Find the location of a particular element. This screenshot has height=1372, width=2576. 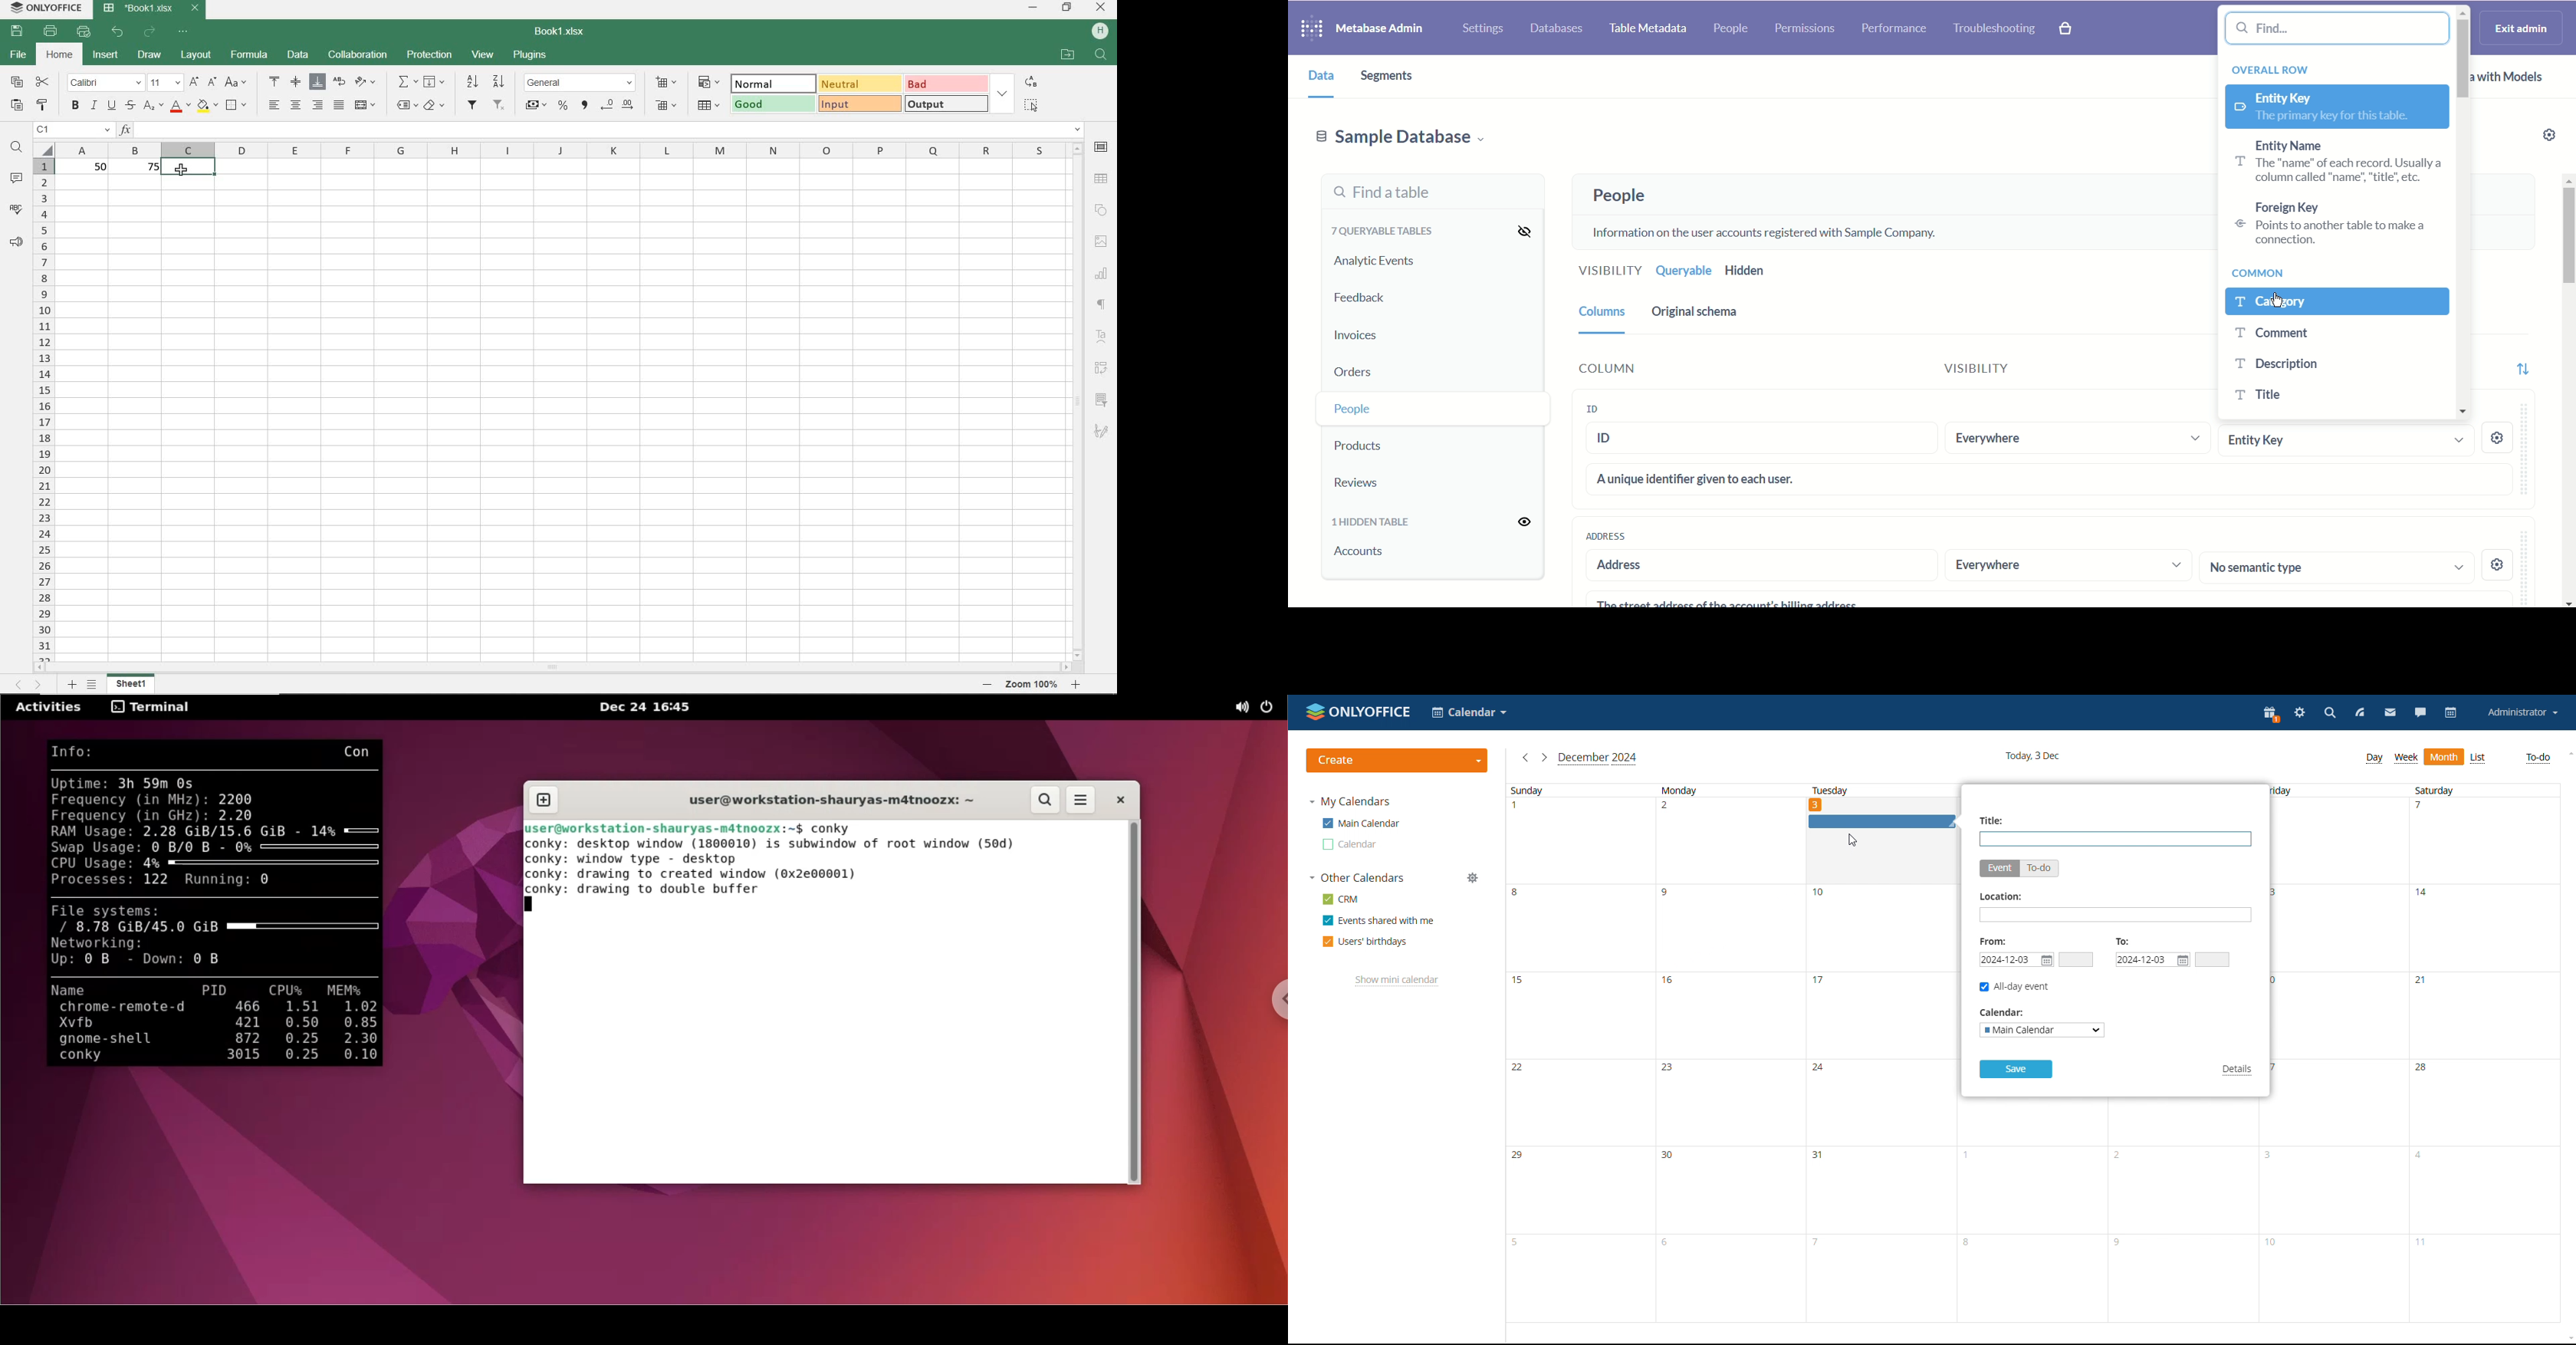

plugins is located at coordinates (528, 54).